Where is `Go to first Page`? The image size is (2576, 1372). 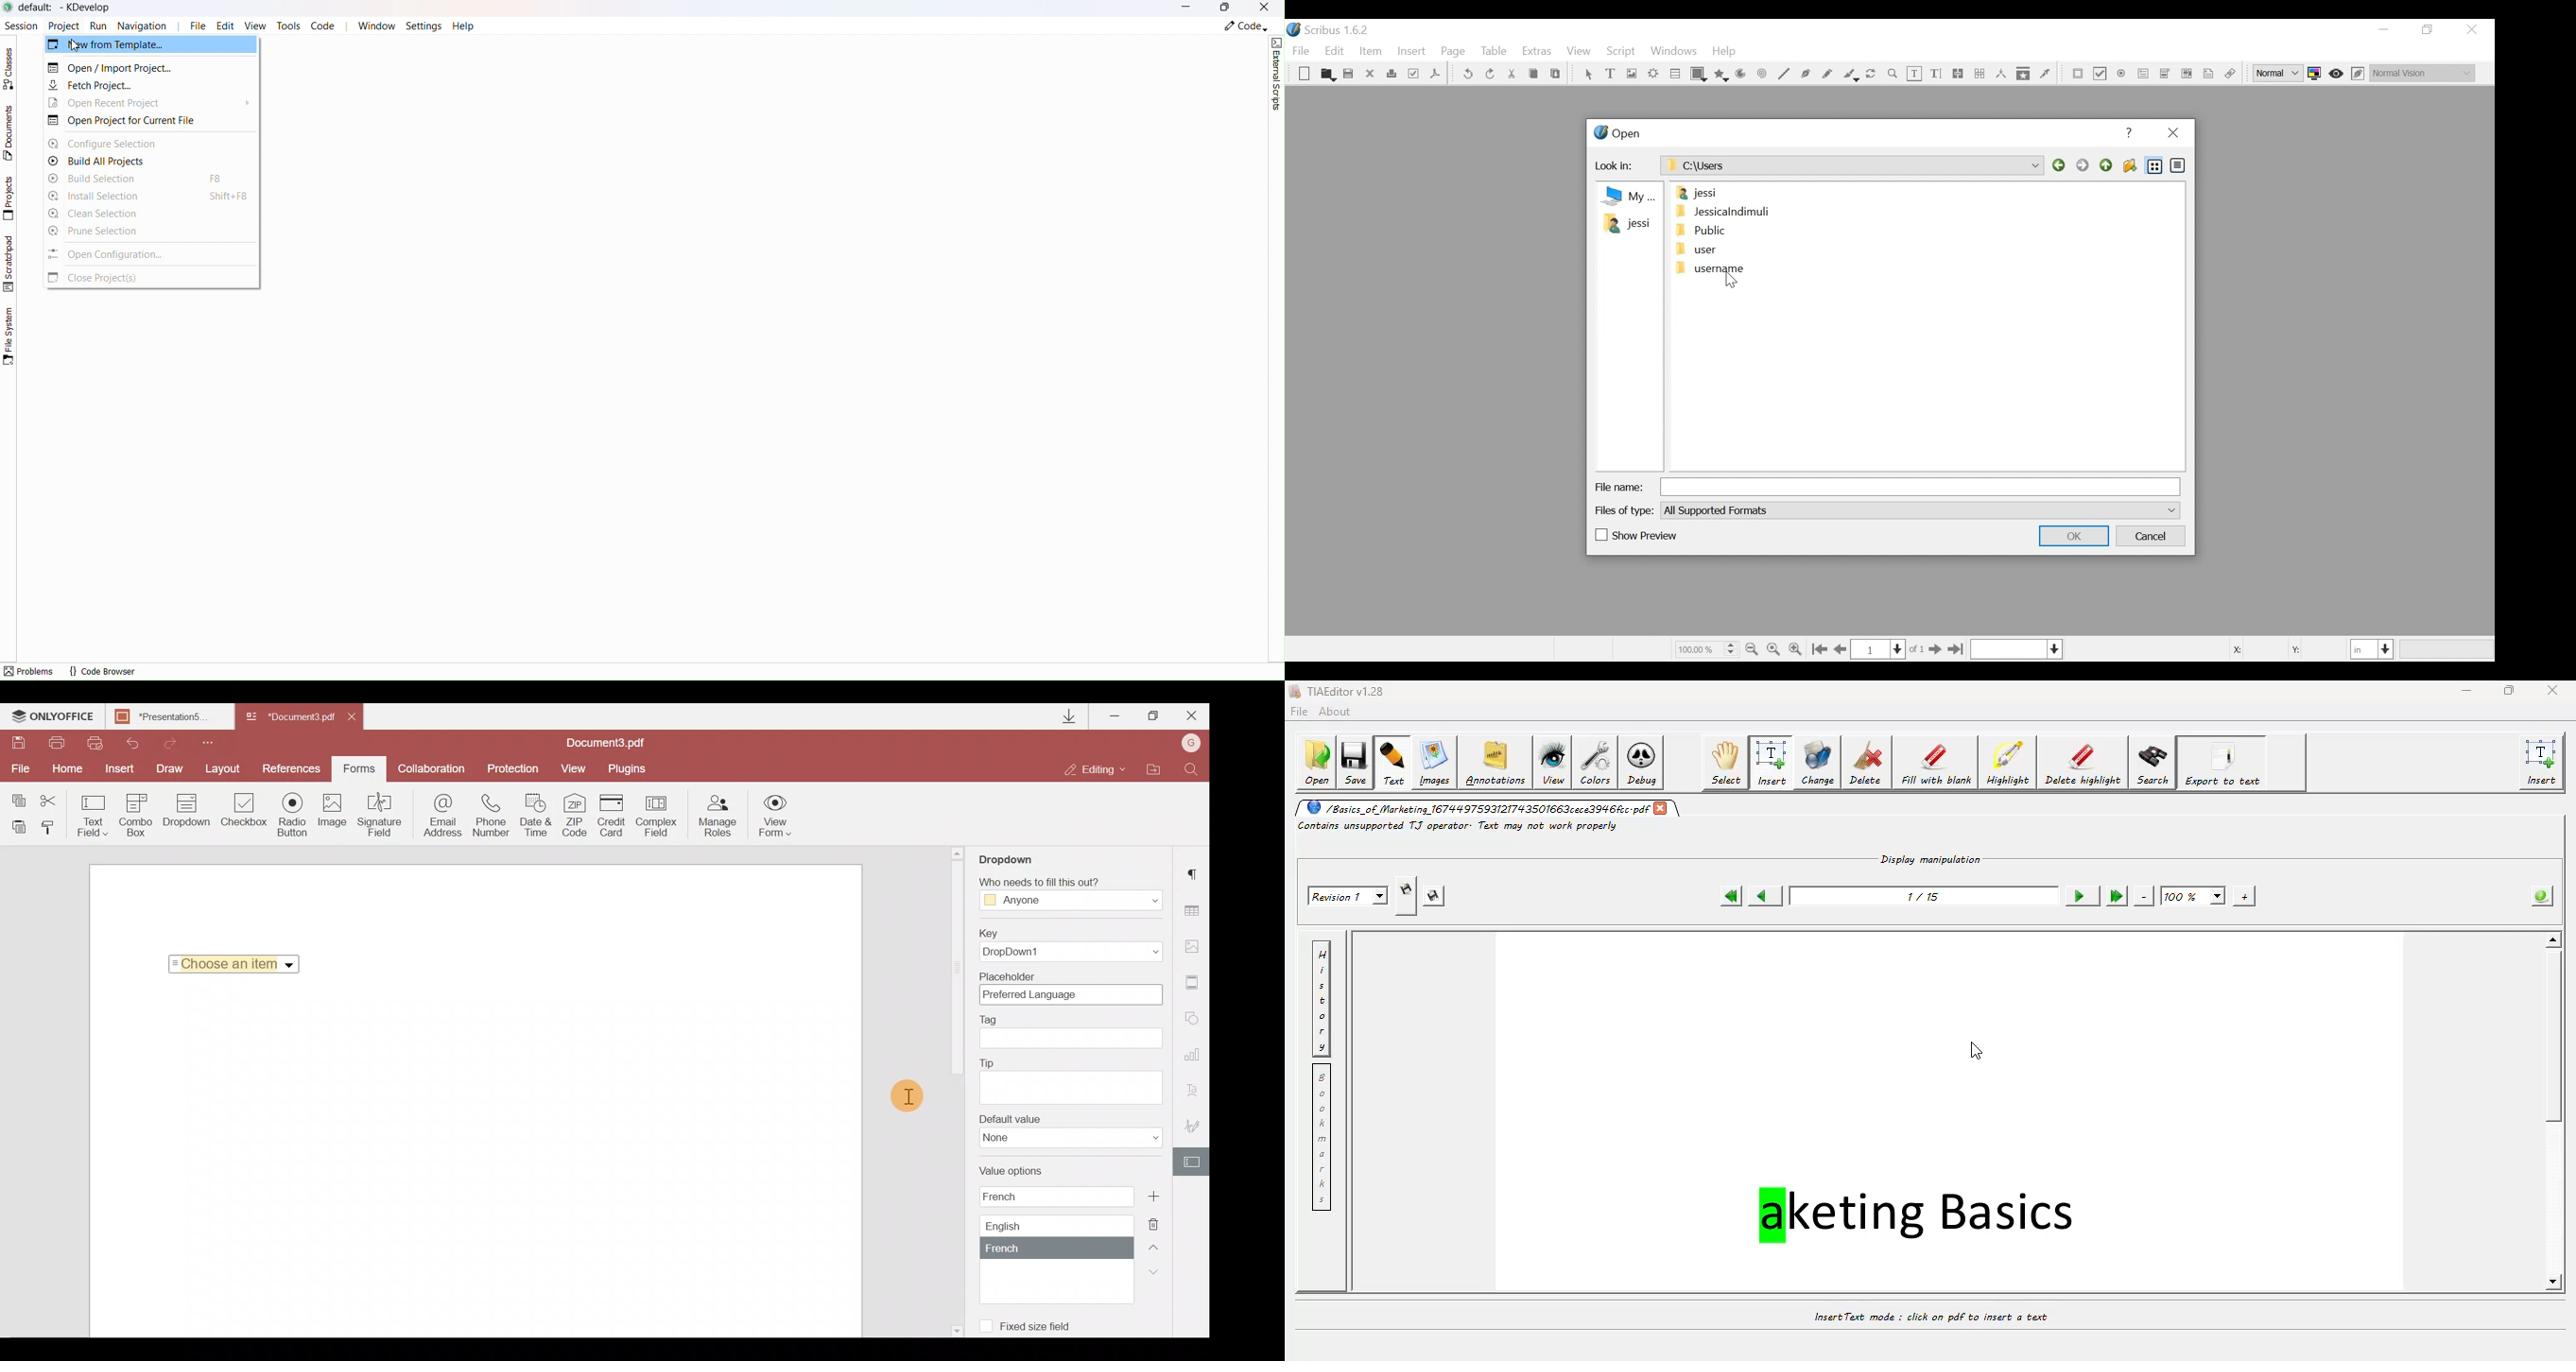 Go to first Page is located at coordinates (1821, 649).